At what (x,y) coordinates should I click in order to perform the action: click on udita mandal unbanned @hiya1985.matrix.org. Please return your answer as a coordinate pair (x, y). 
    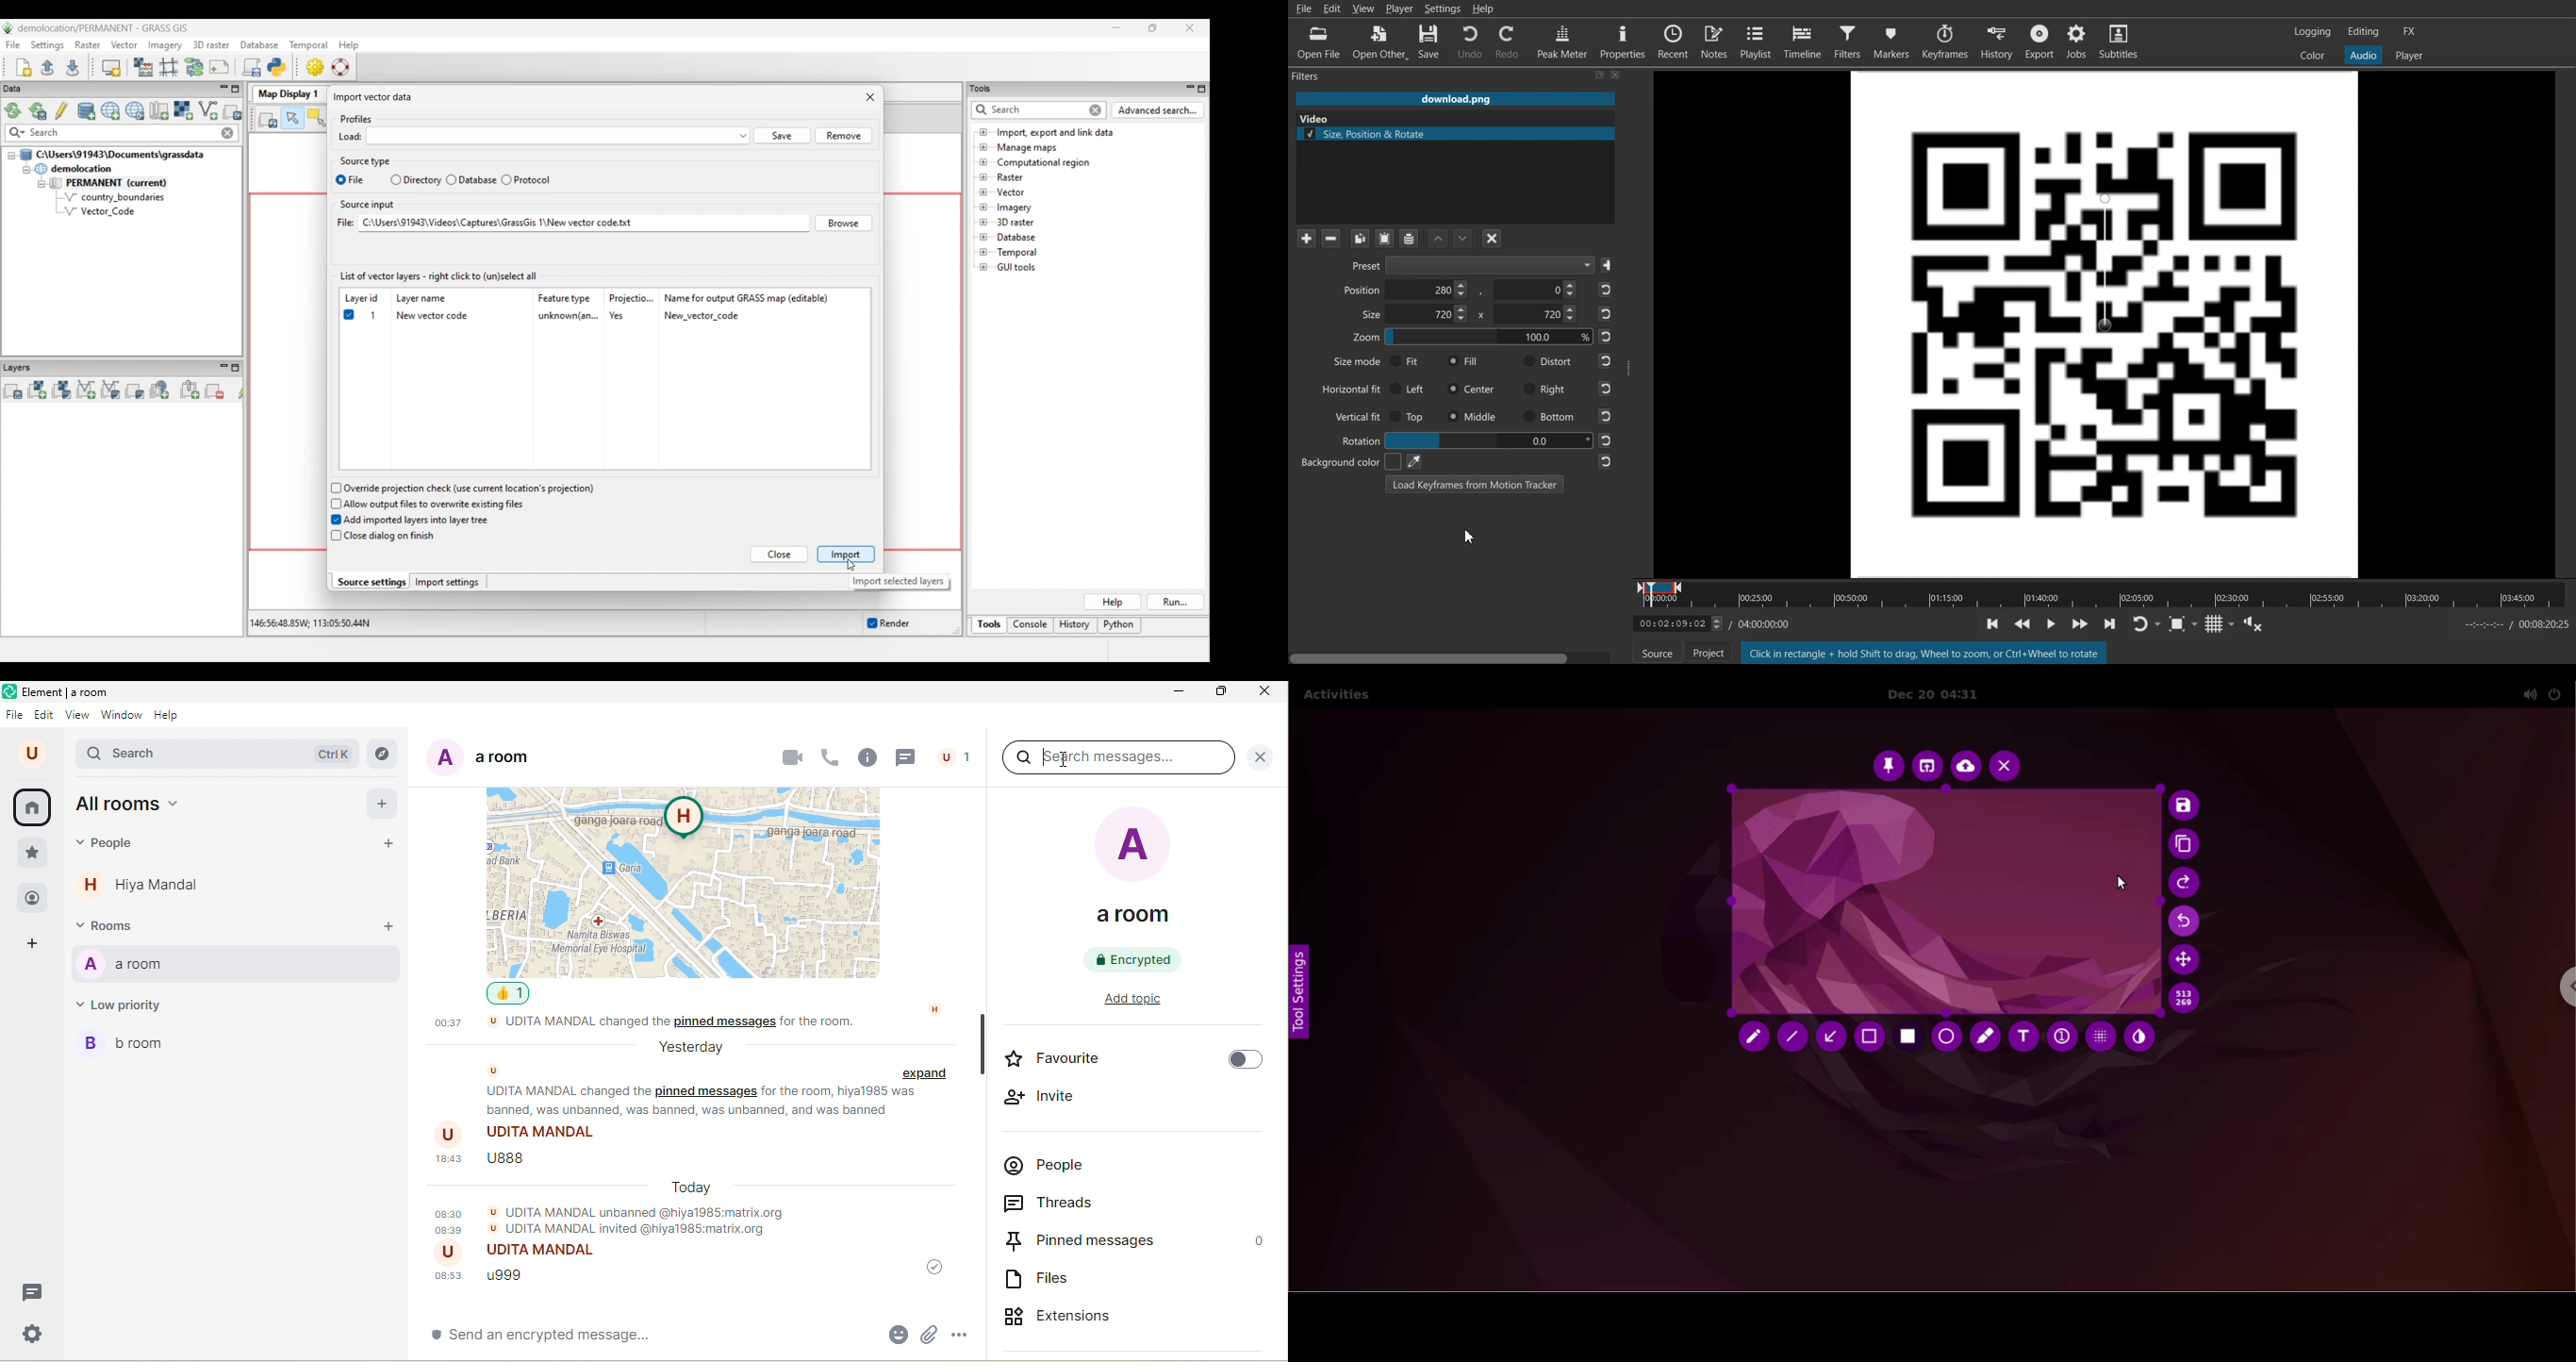
    Looking at the image, I should click on (616, 1220).